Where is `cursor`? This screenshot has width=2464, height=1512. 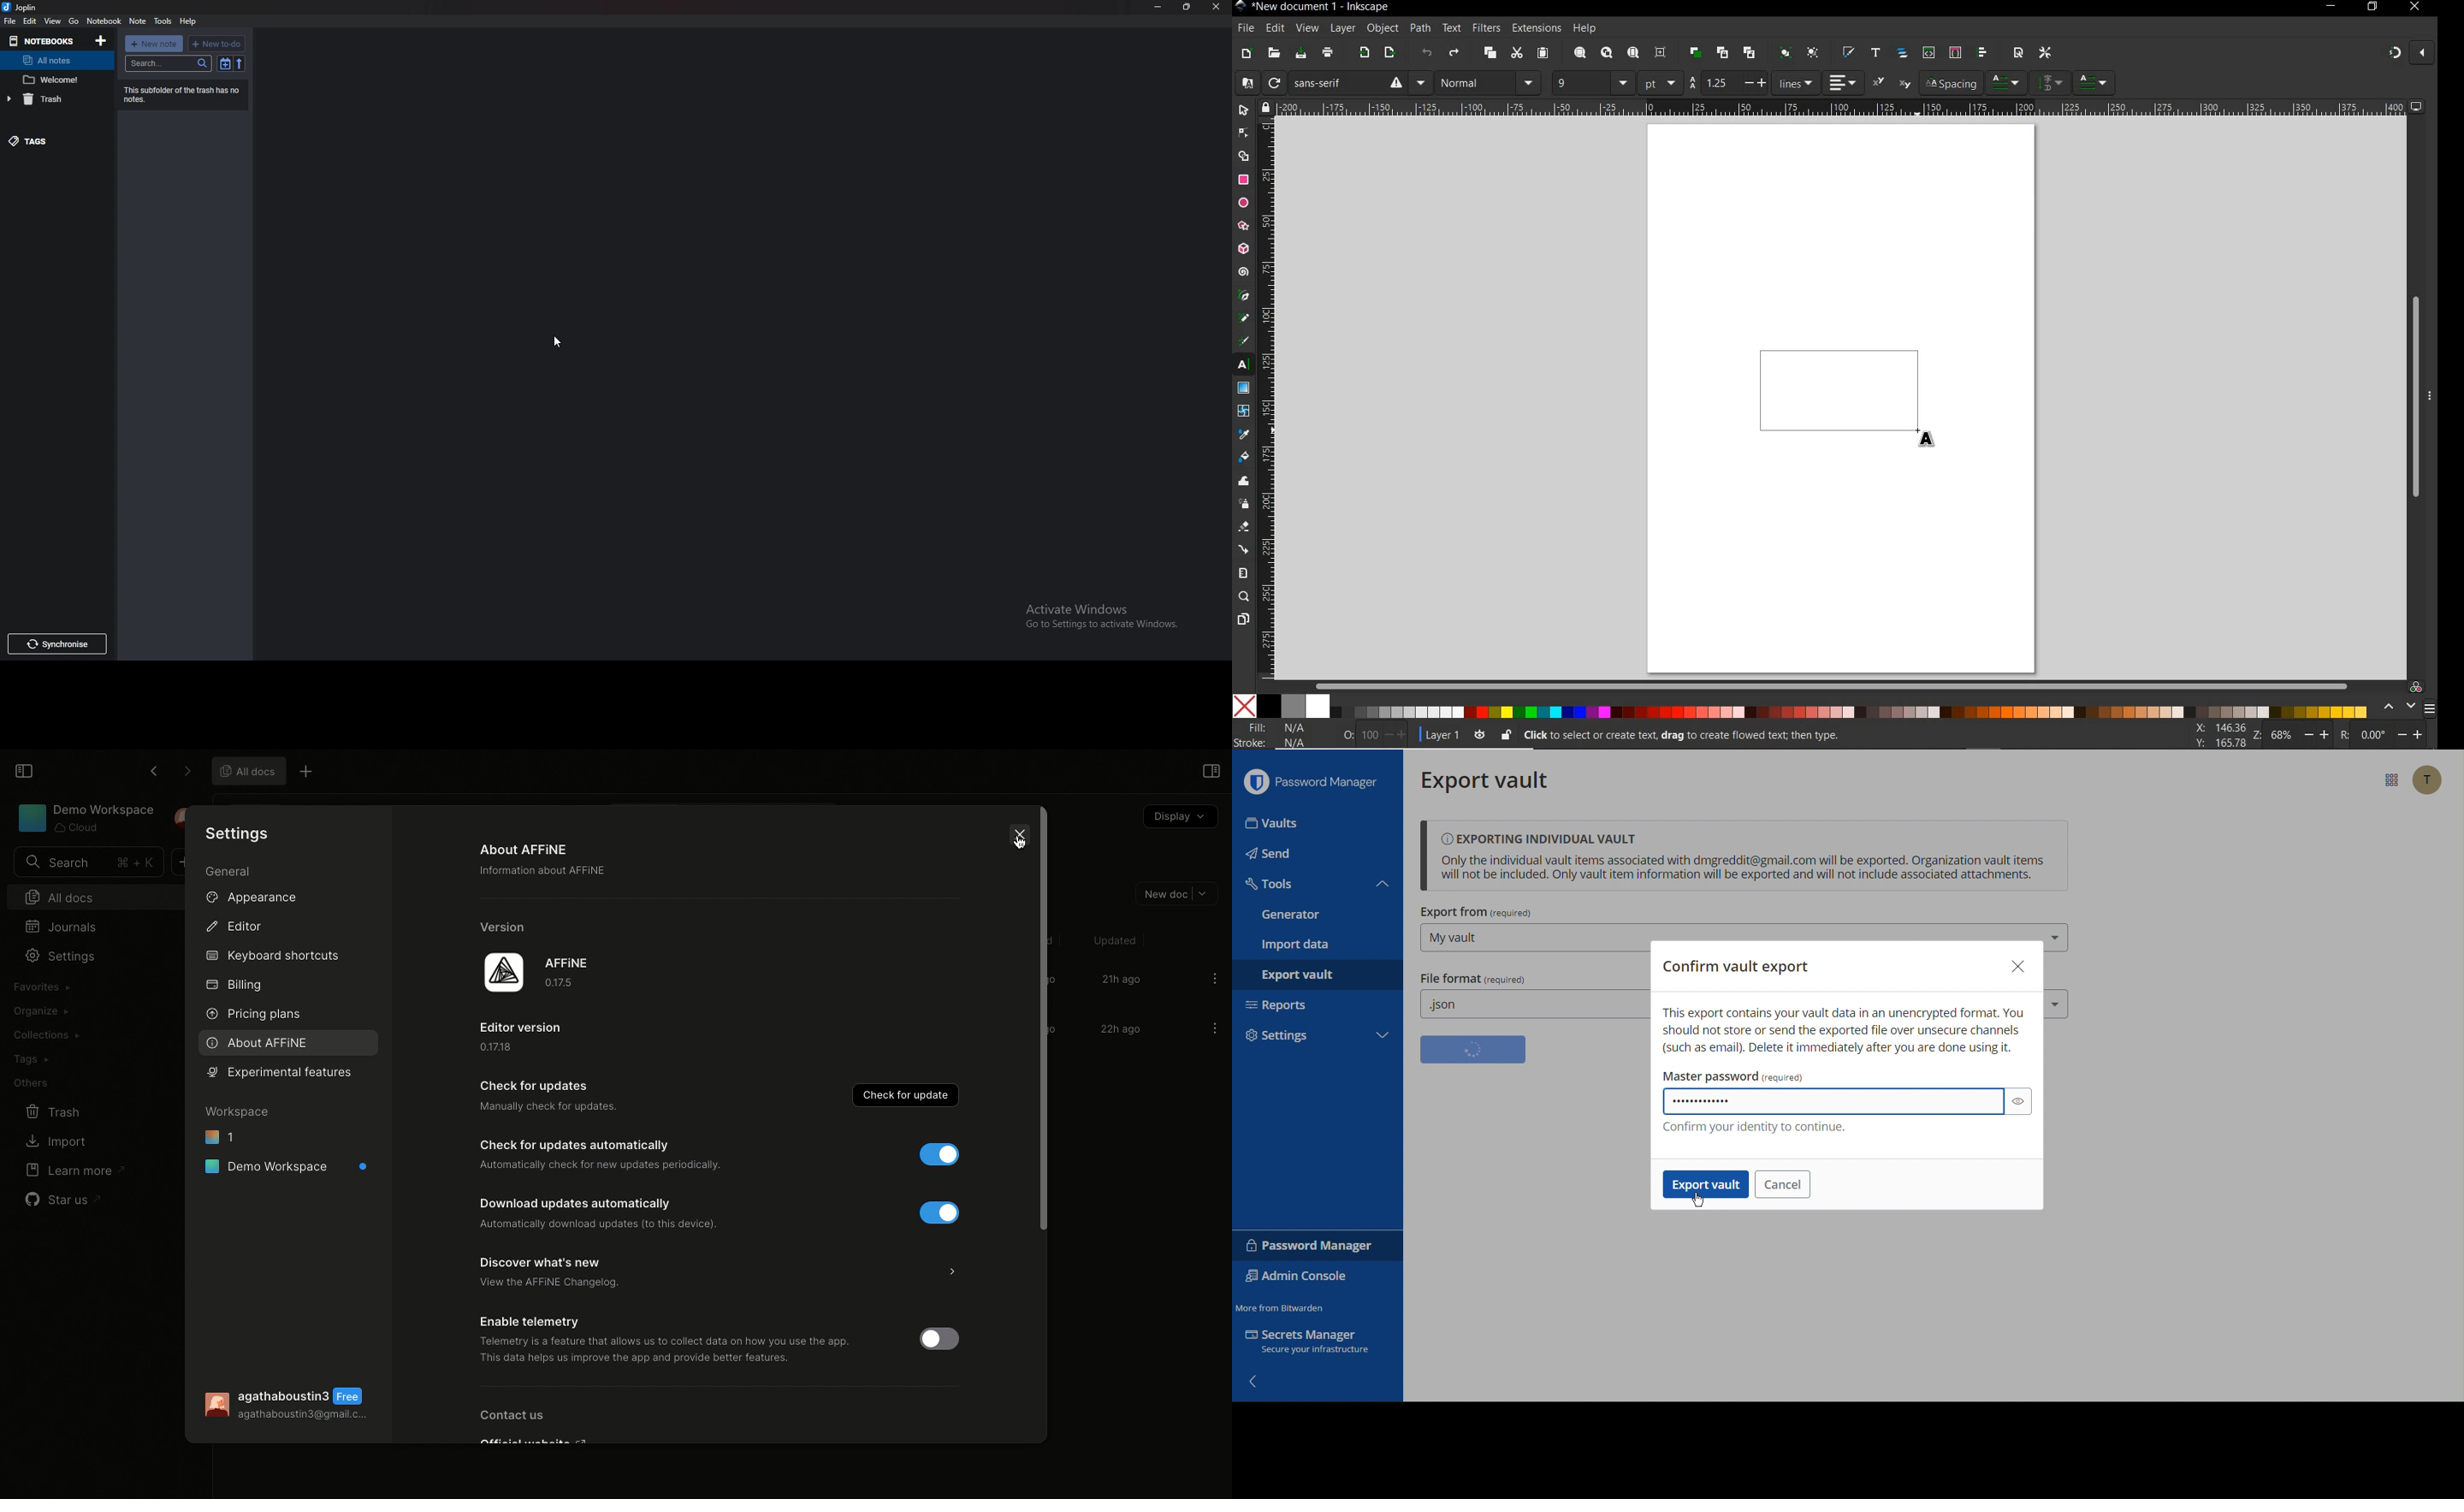 cursor is located at coordinates (1021, 850).